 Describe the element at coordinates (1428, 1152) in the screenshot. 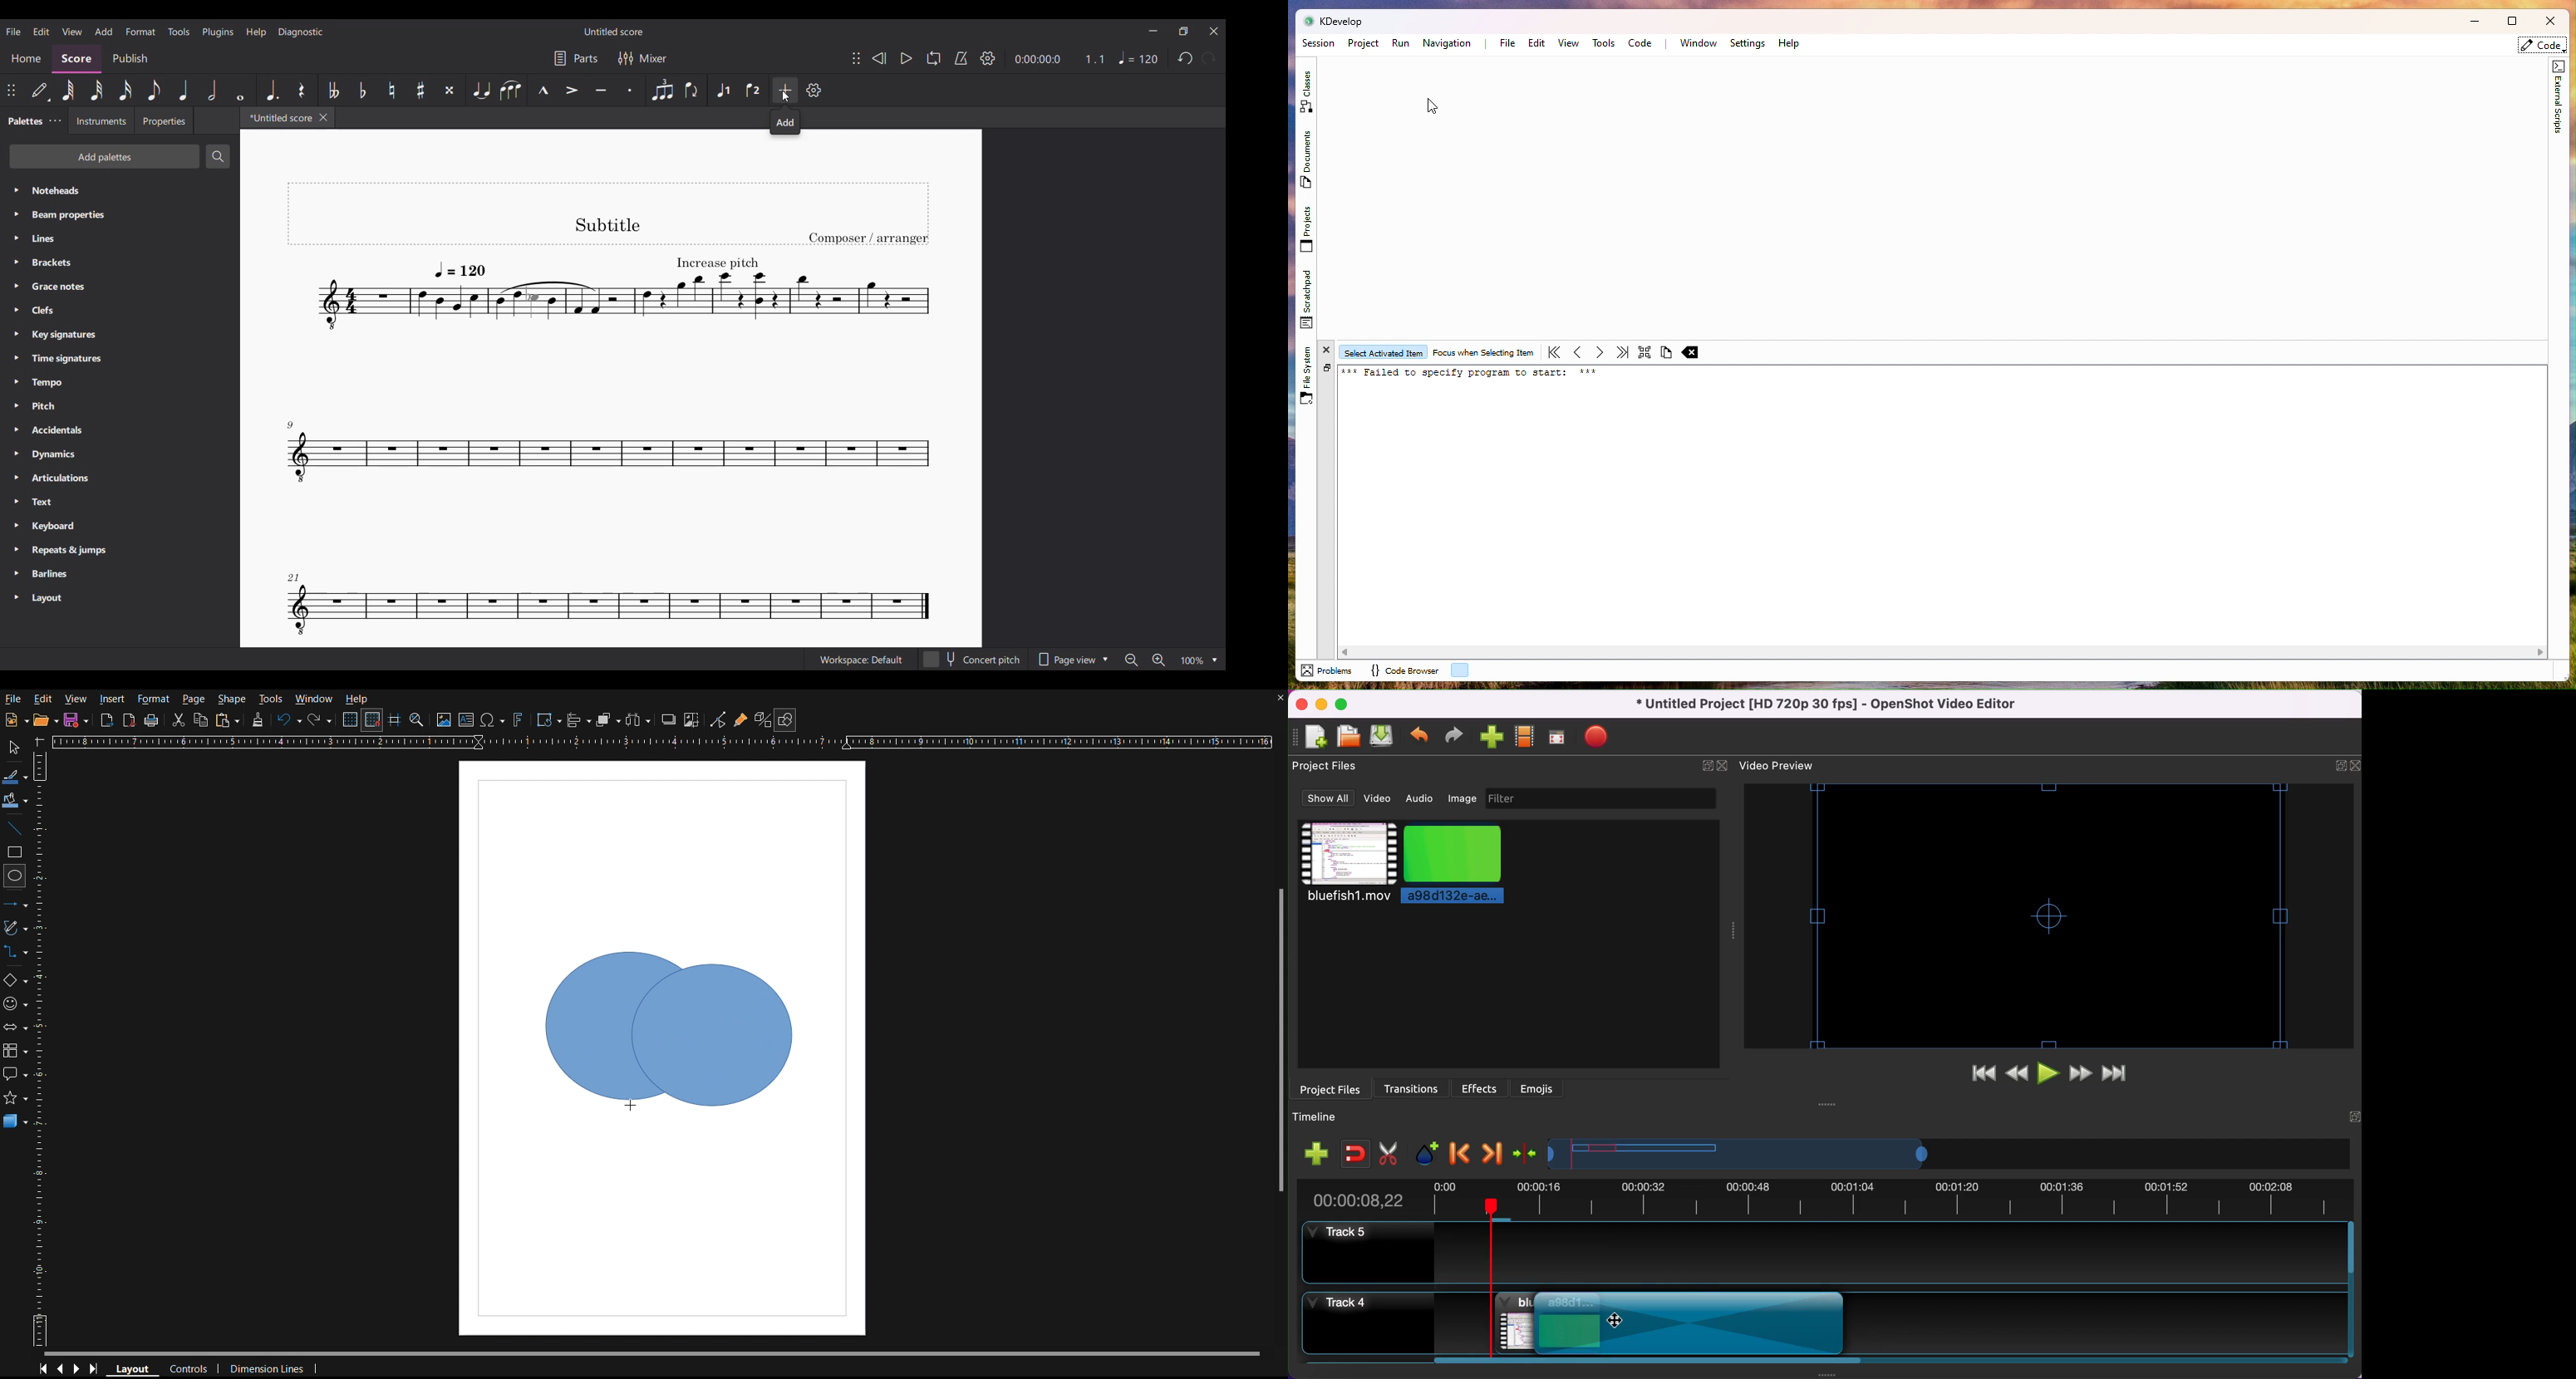

I see `add marker` at that location.